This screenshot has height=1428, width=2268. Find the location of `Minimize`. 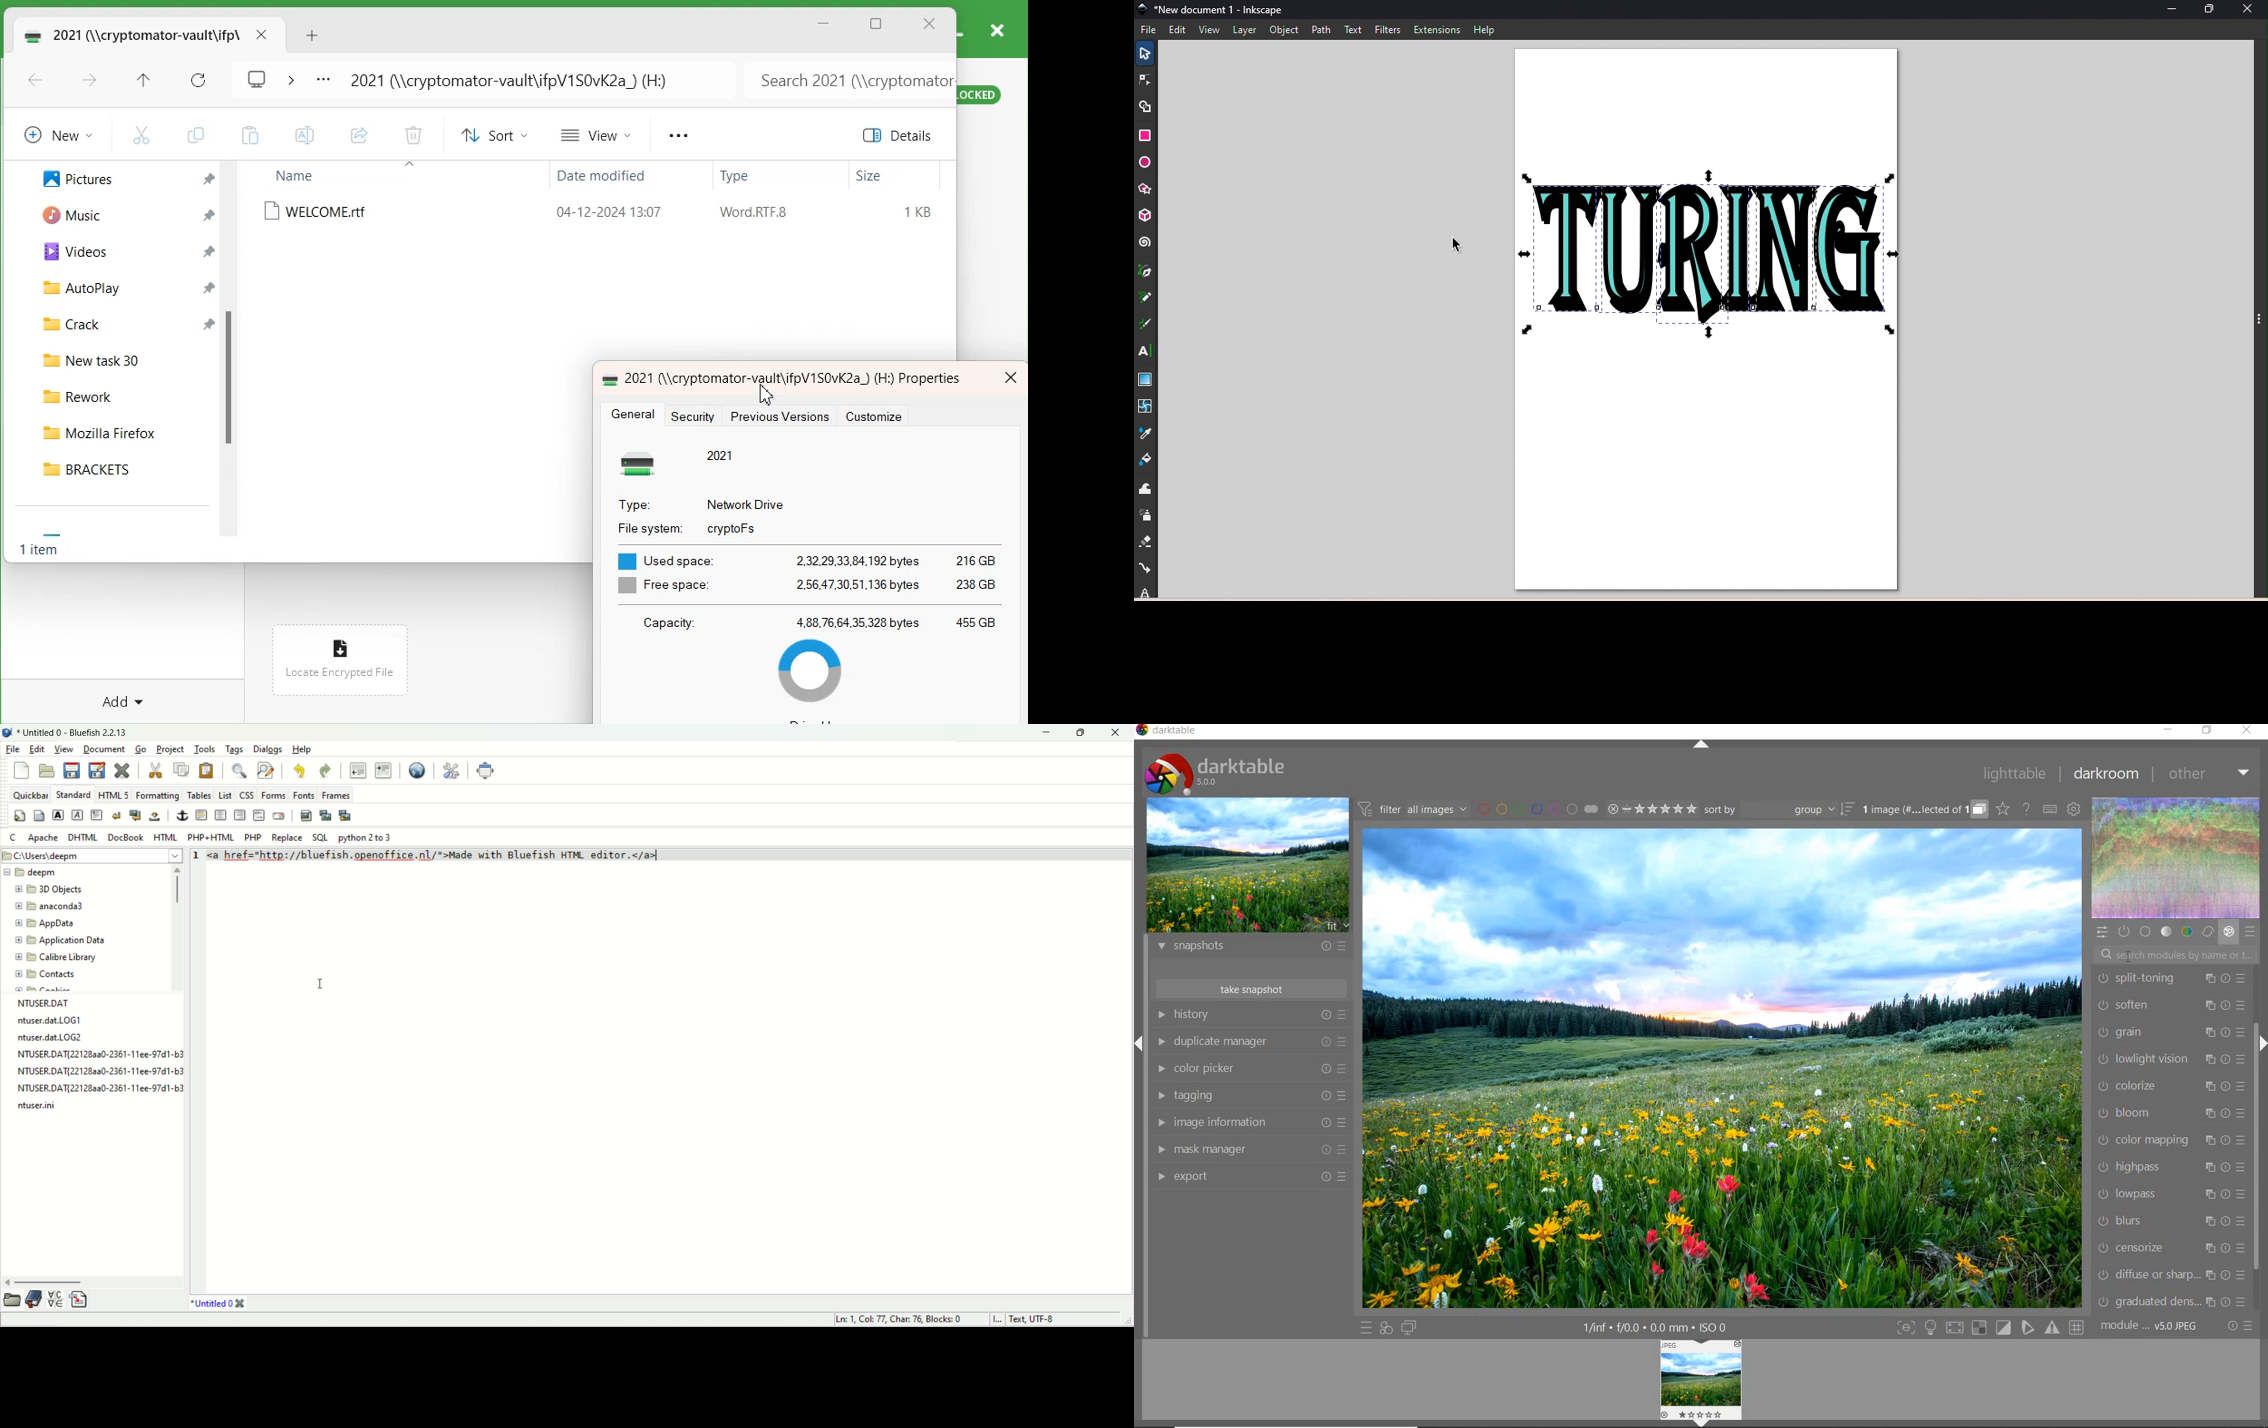

Minimize is located at coordinates (2170, 11).